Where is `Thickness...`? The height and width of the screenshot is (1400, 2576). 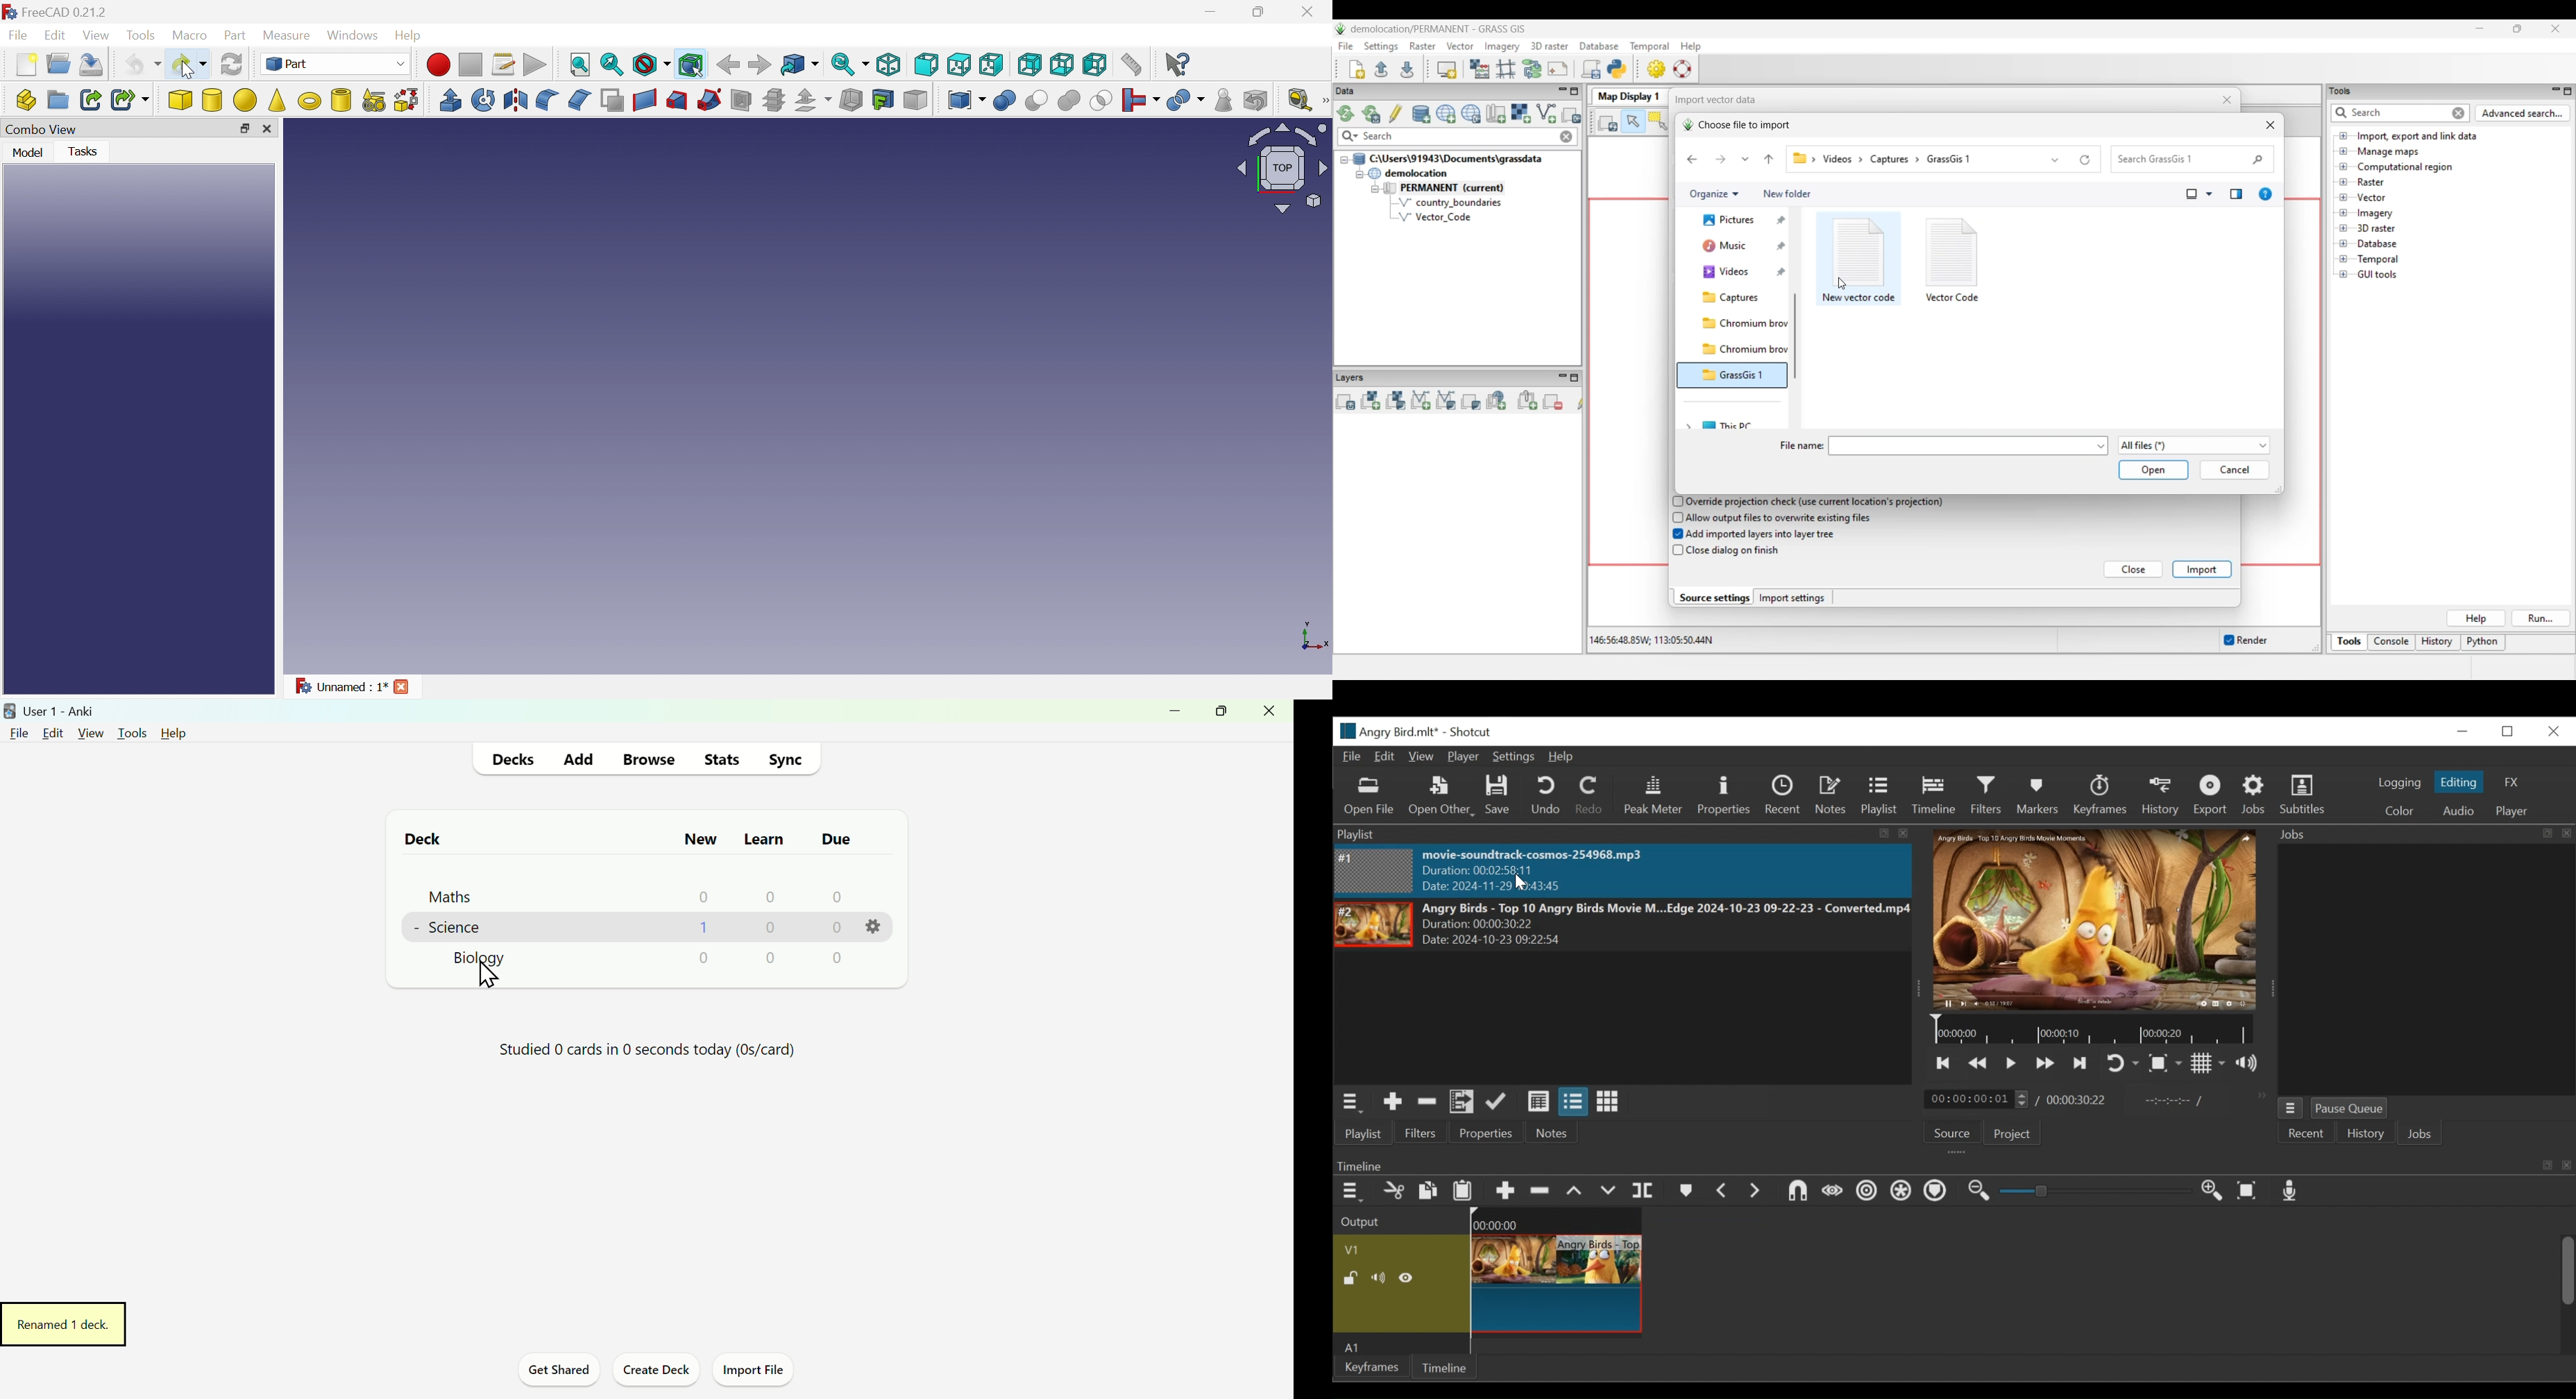
Thickness... is located at coordinates (849, 99).